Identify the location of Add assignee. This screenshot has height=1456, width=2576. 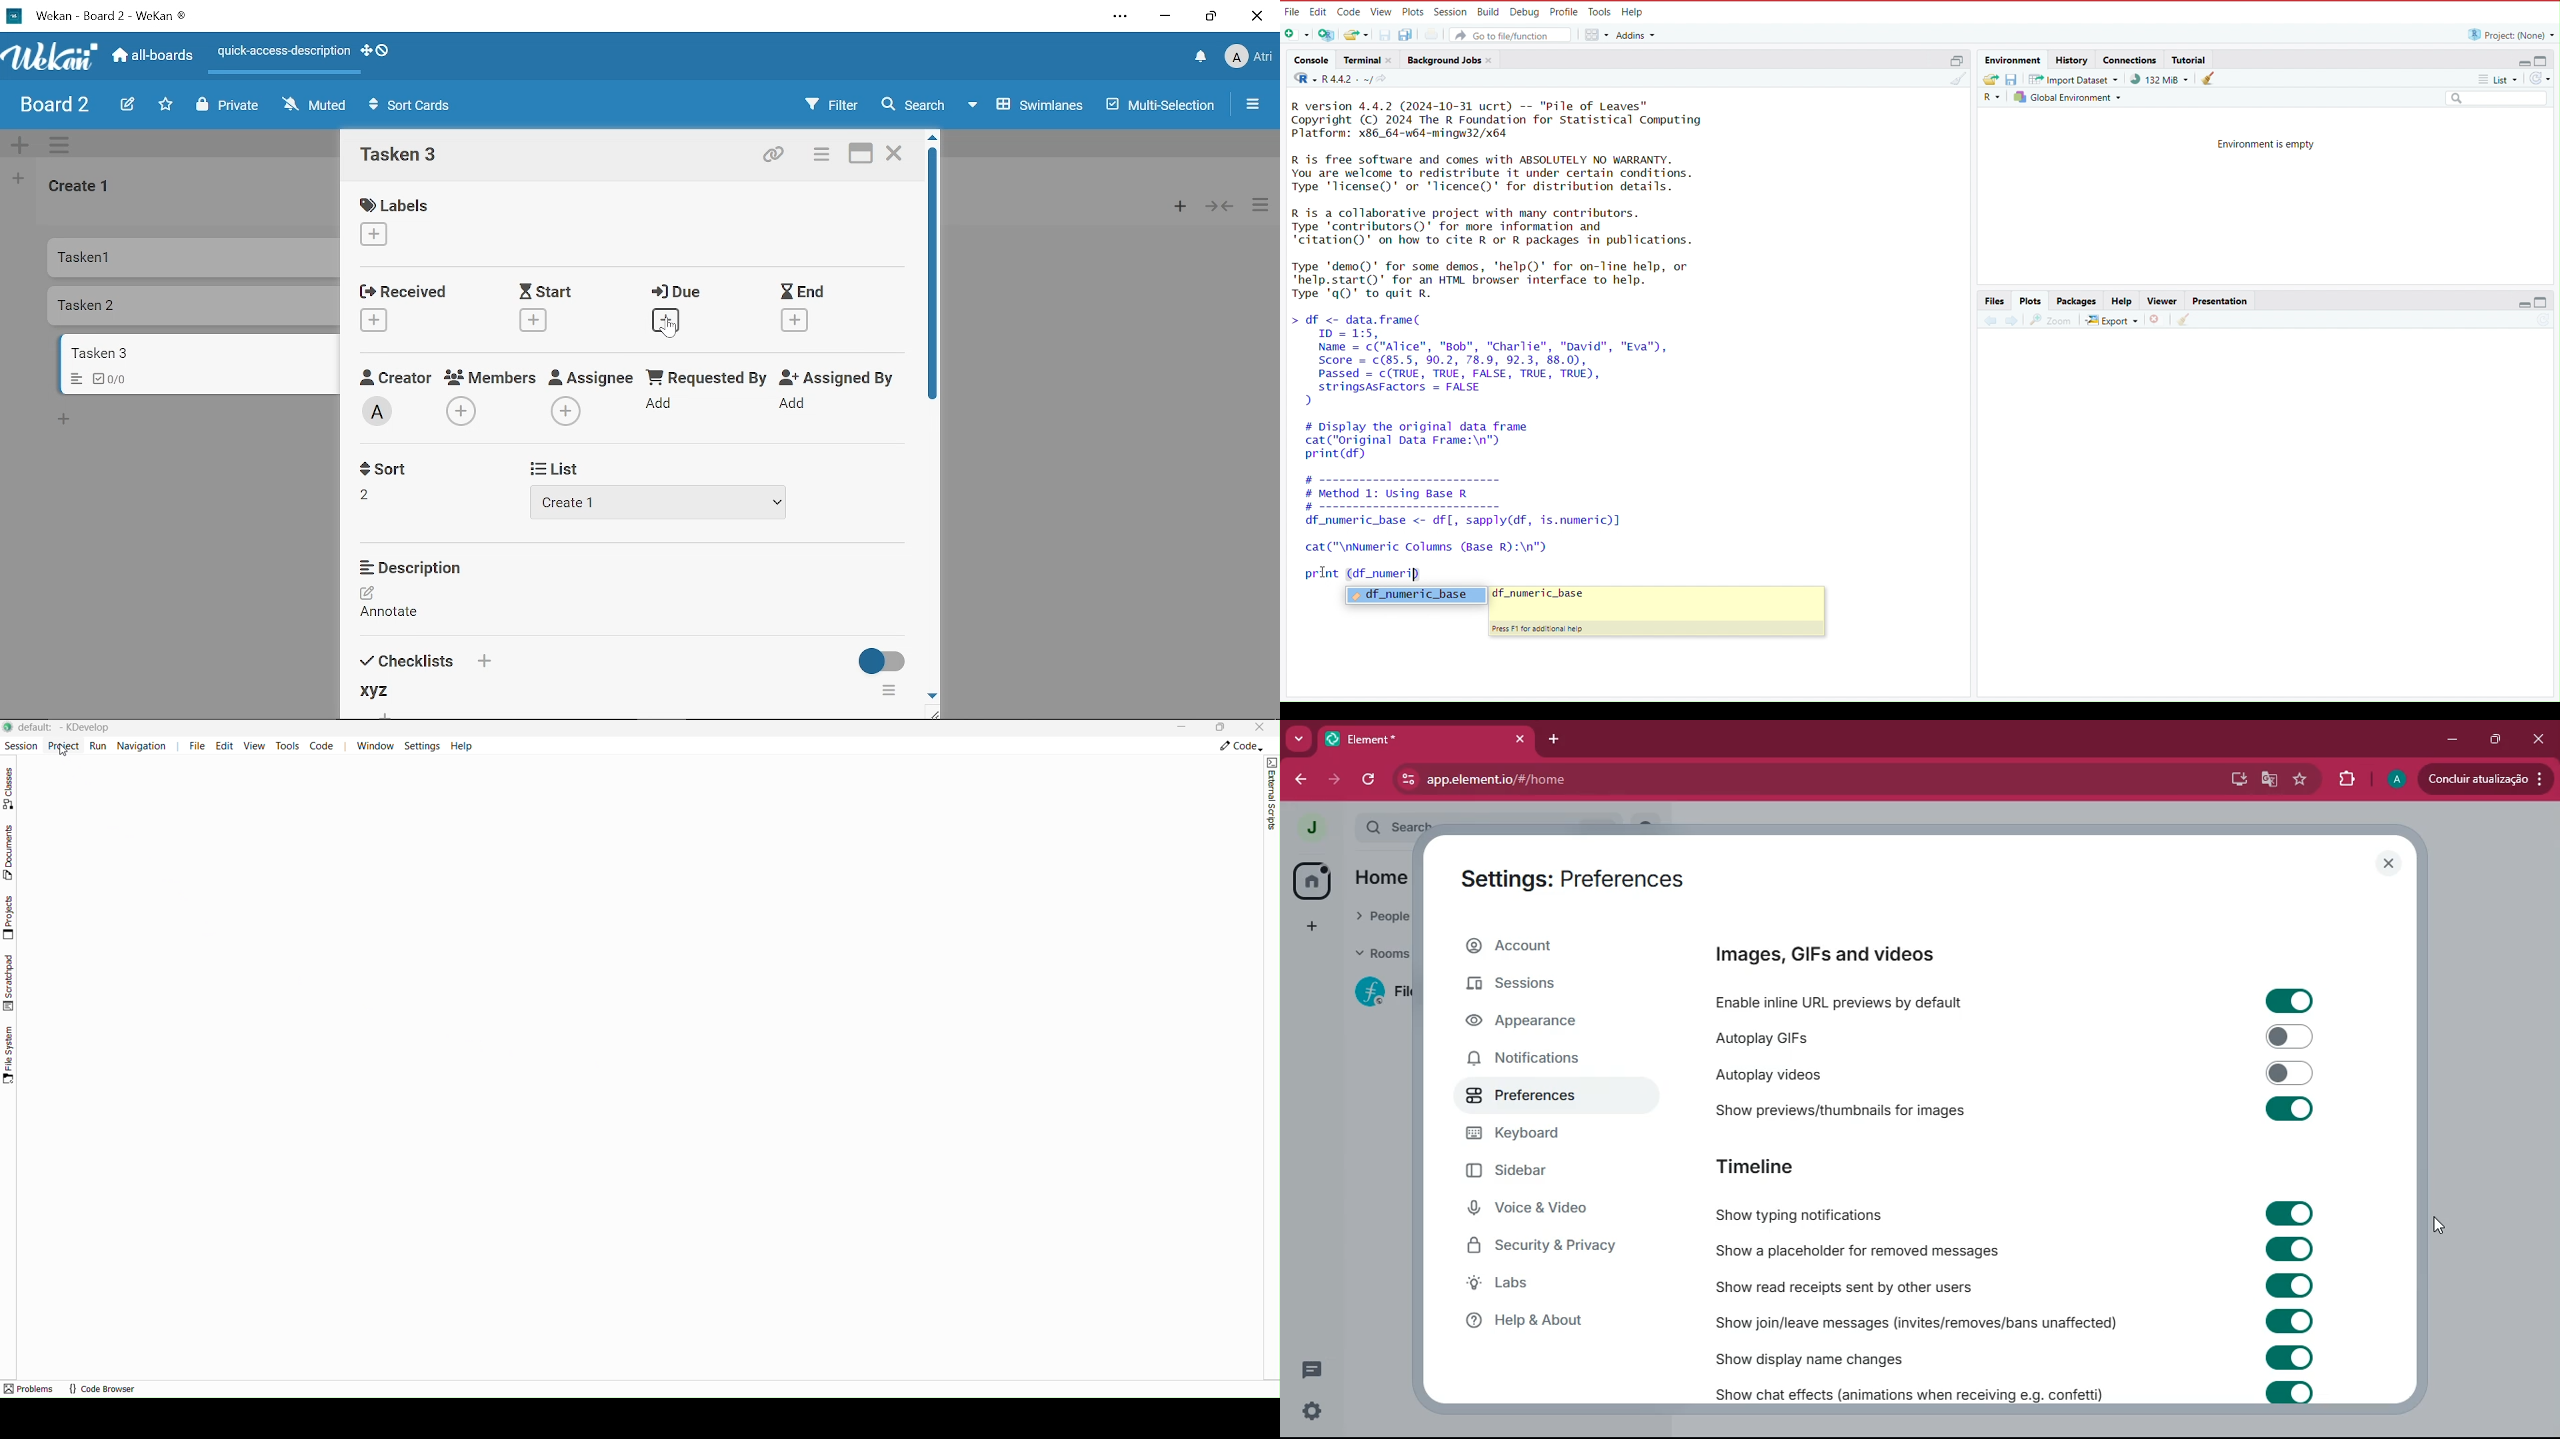
(566, 410).